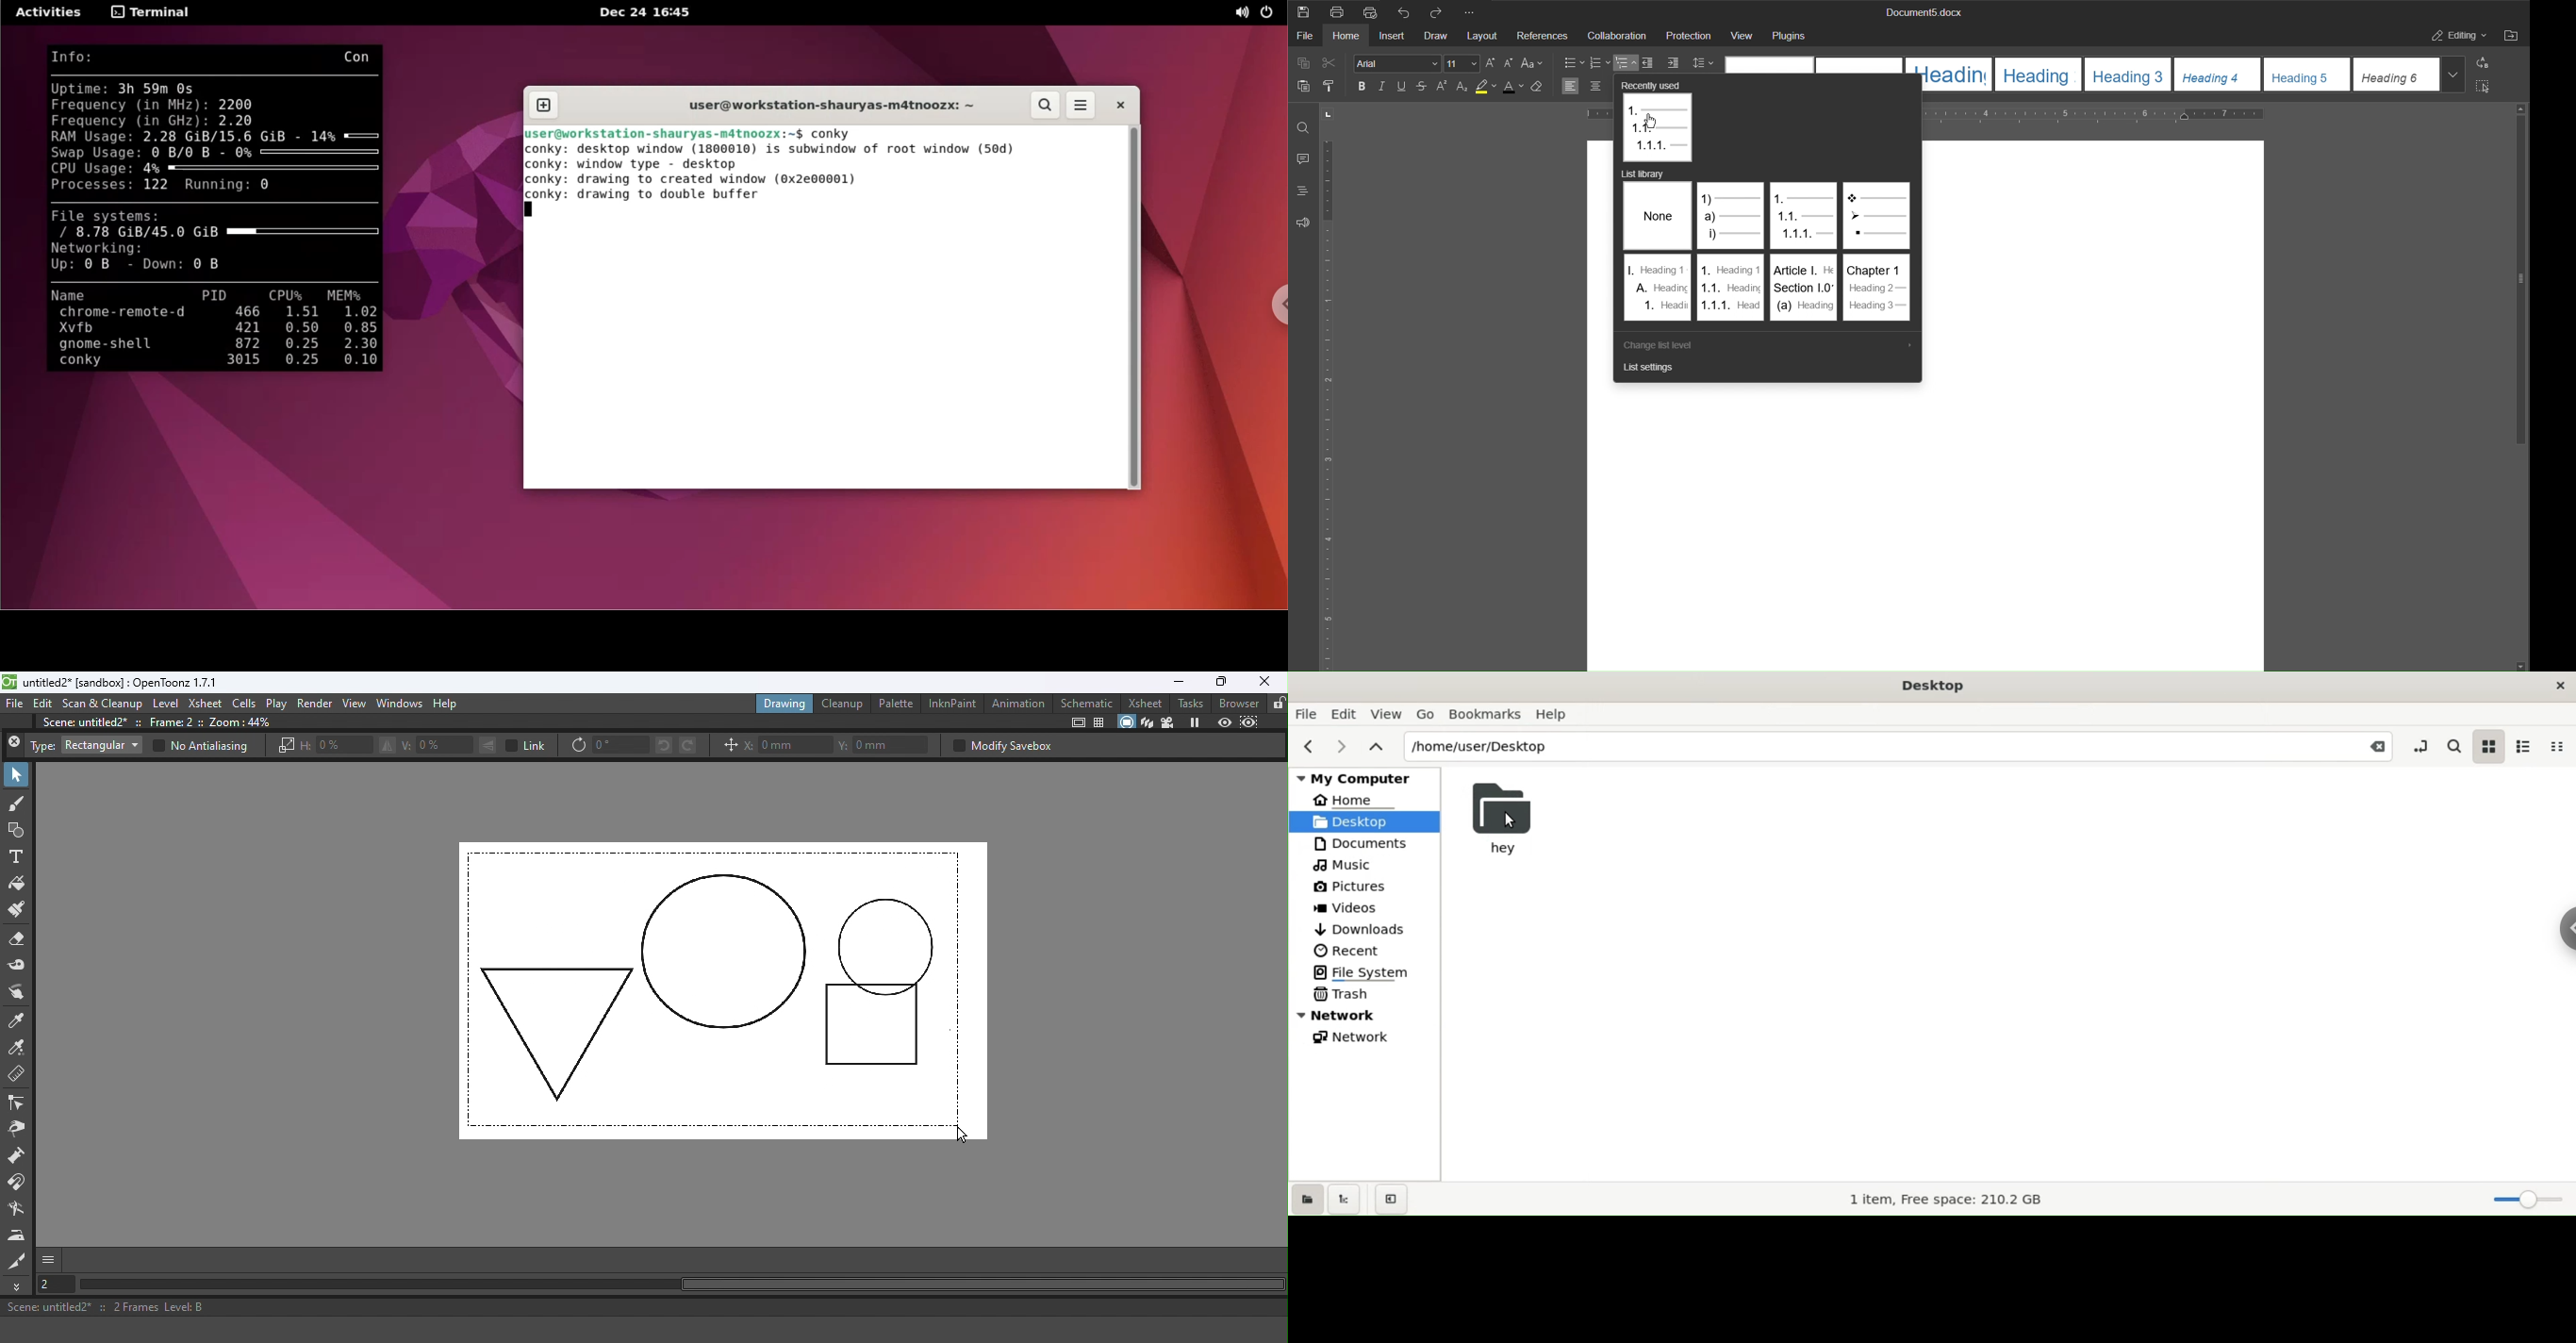 This screenshot has height=1344, width=2576. Describe the element at coordinates (17, 775) in the screenshot. I see `Selection tool` at that location.